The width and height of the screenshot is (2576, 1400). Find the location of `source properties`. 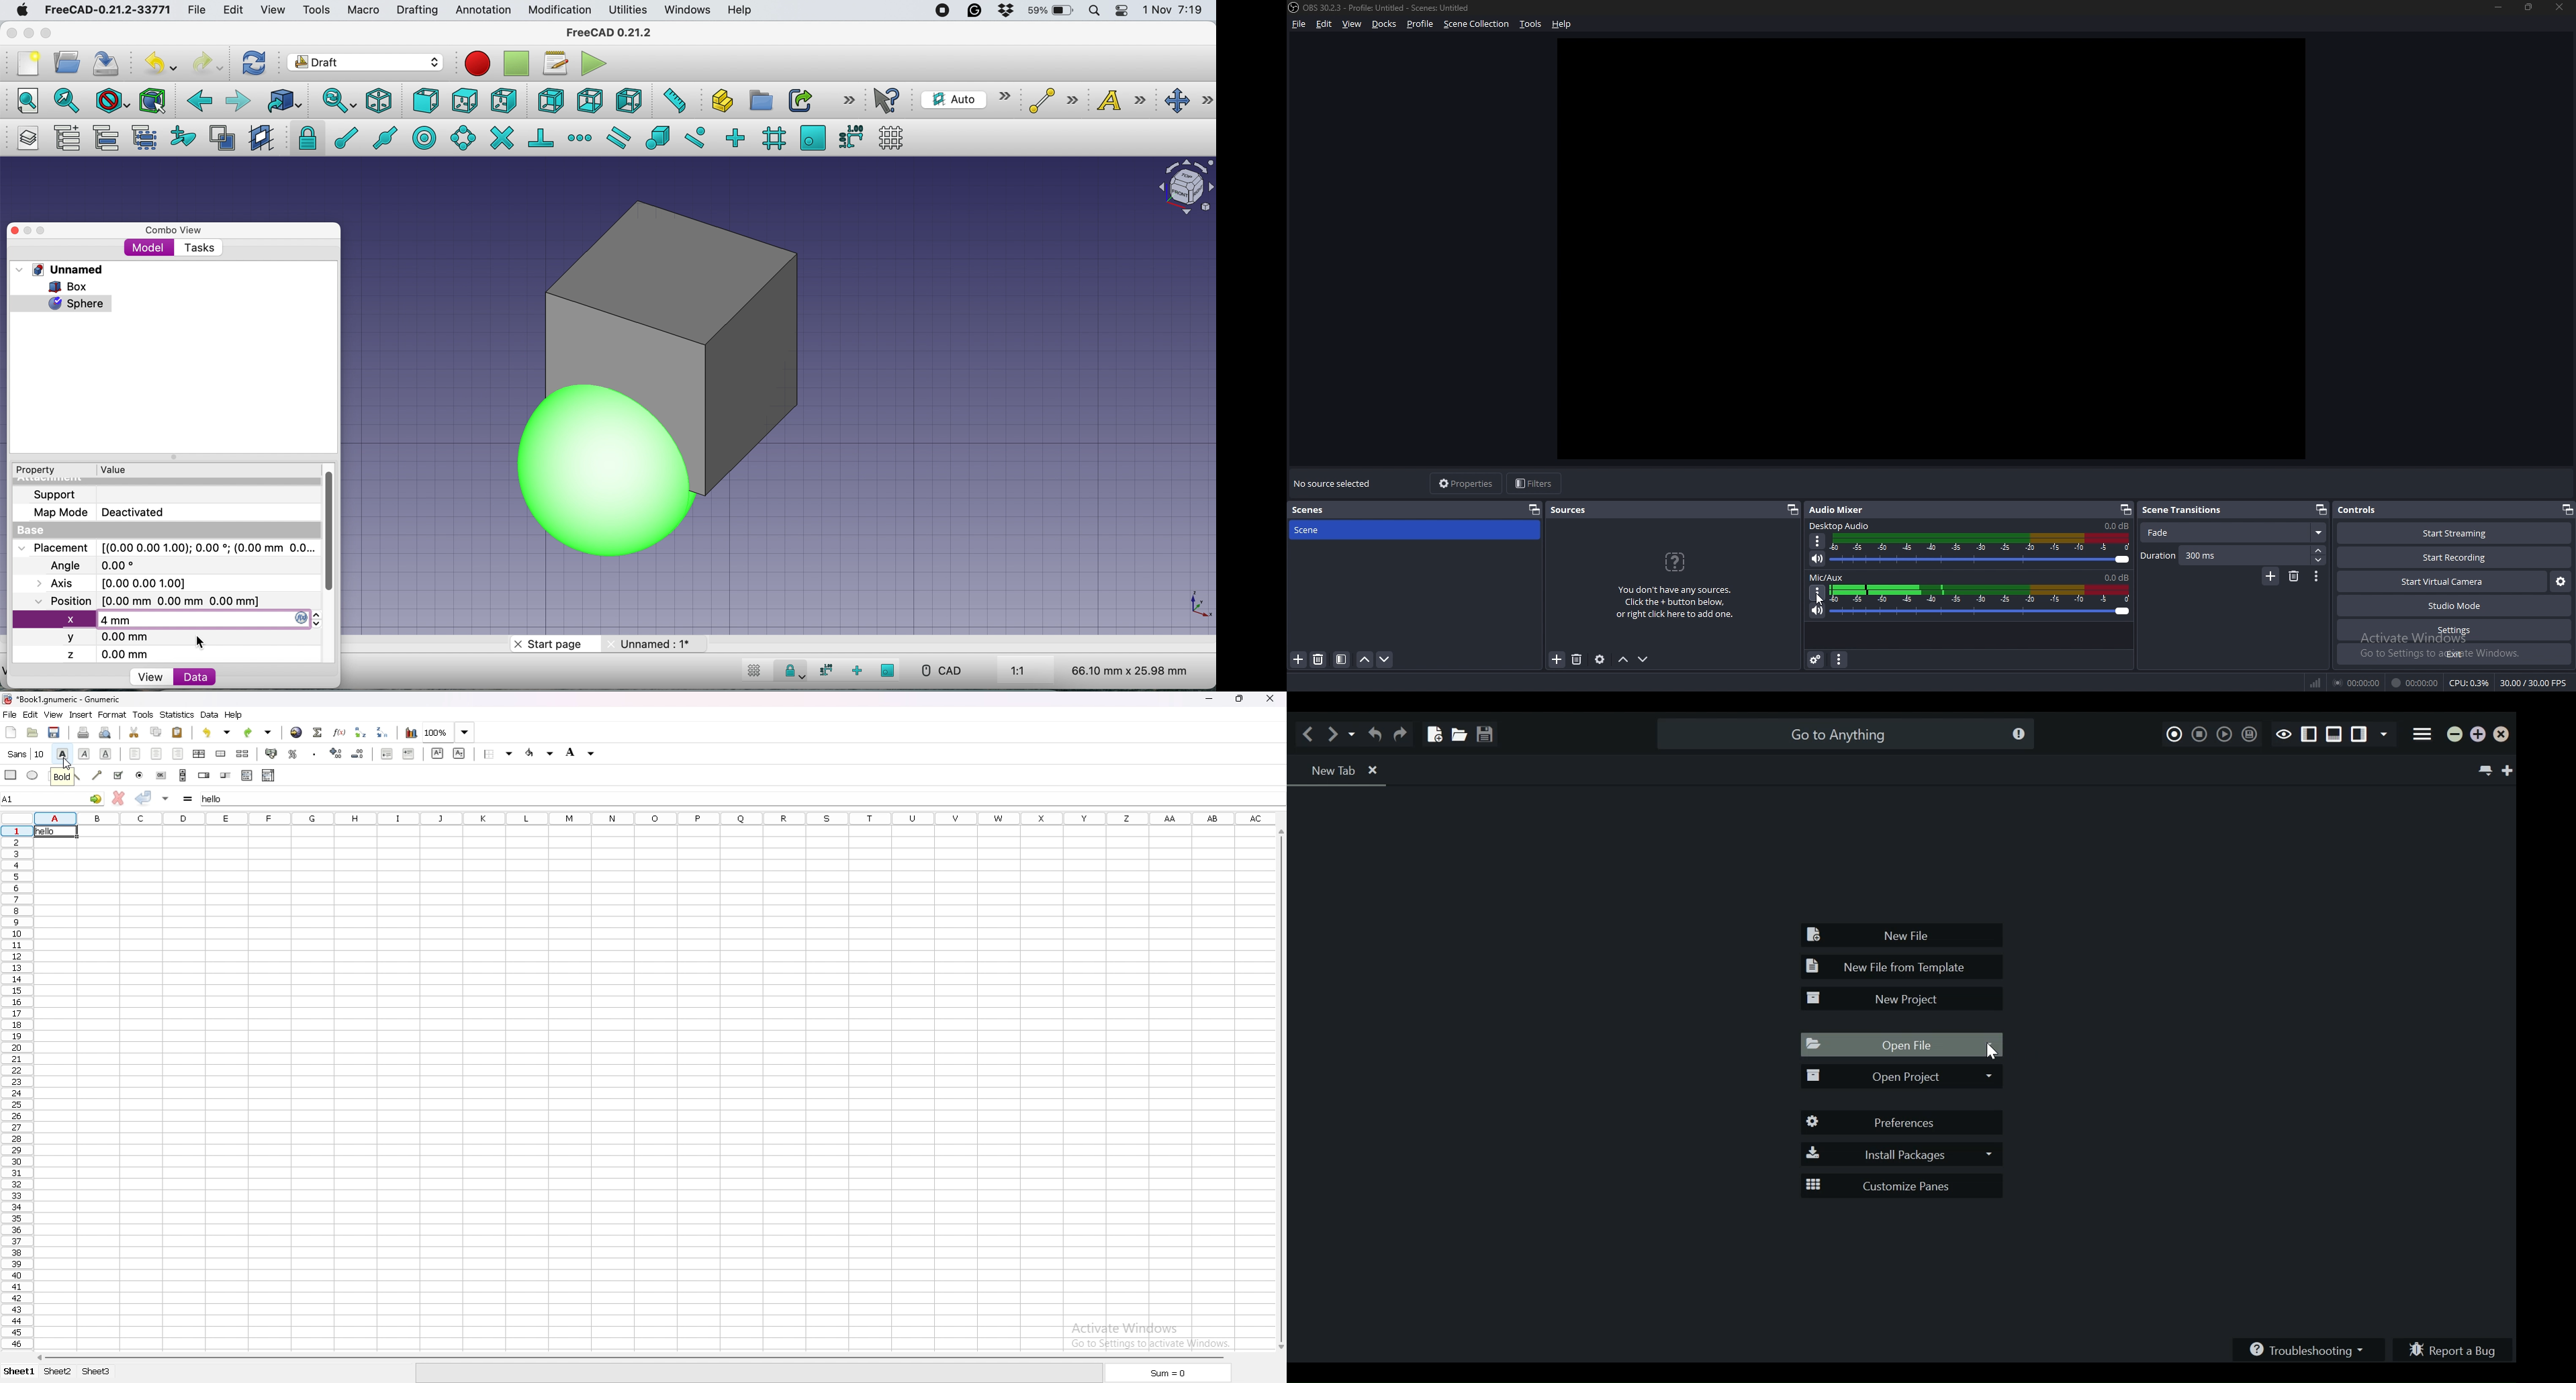

source properties is located at coordinates (1600, 660).